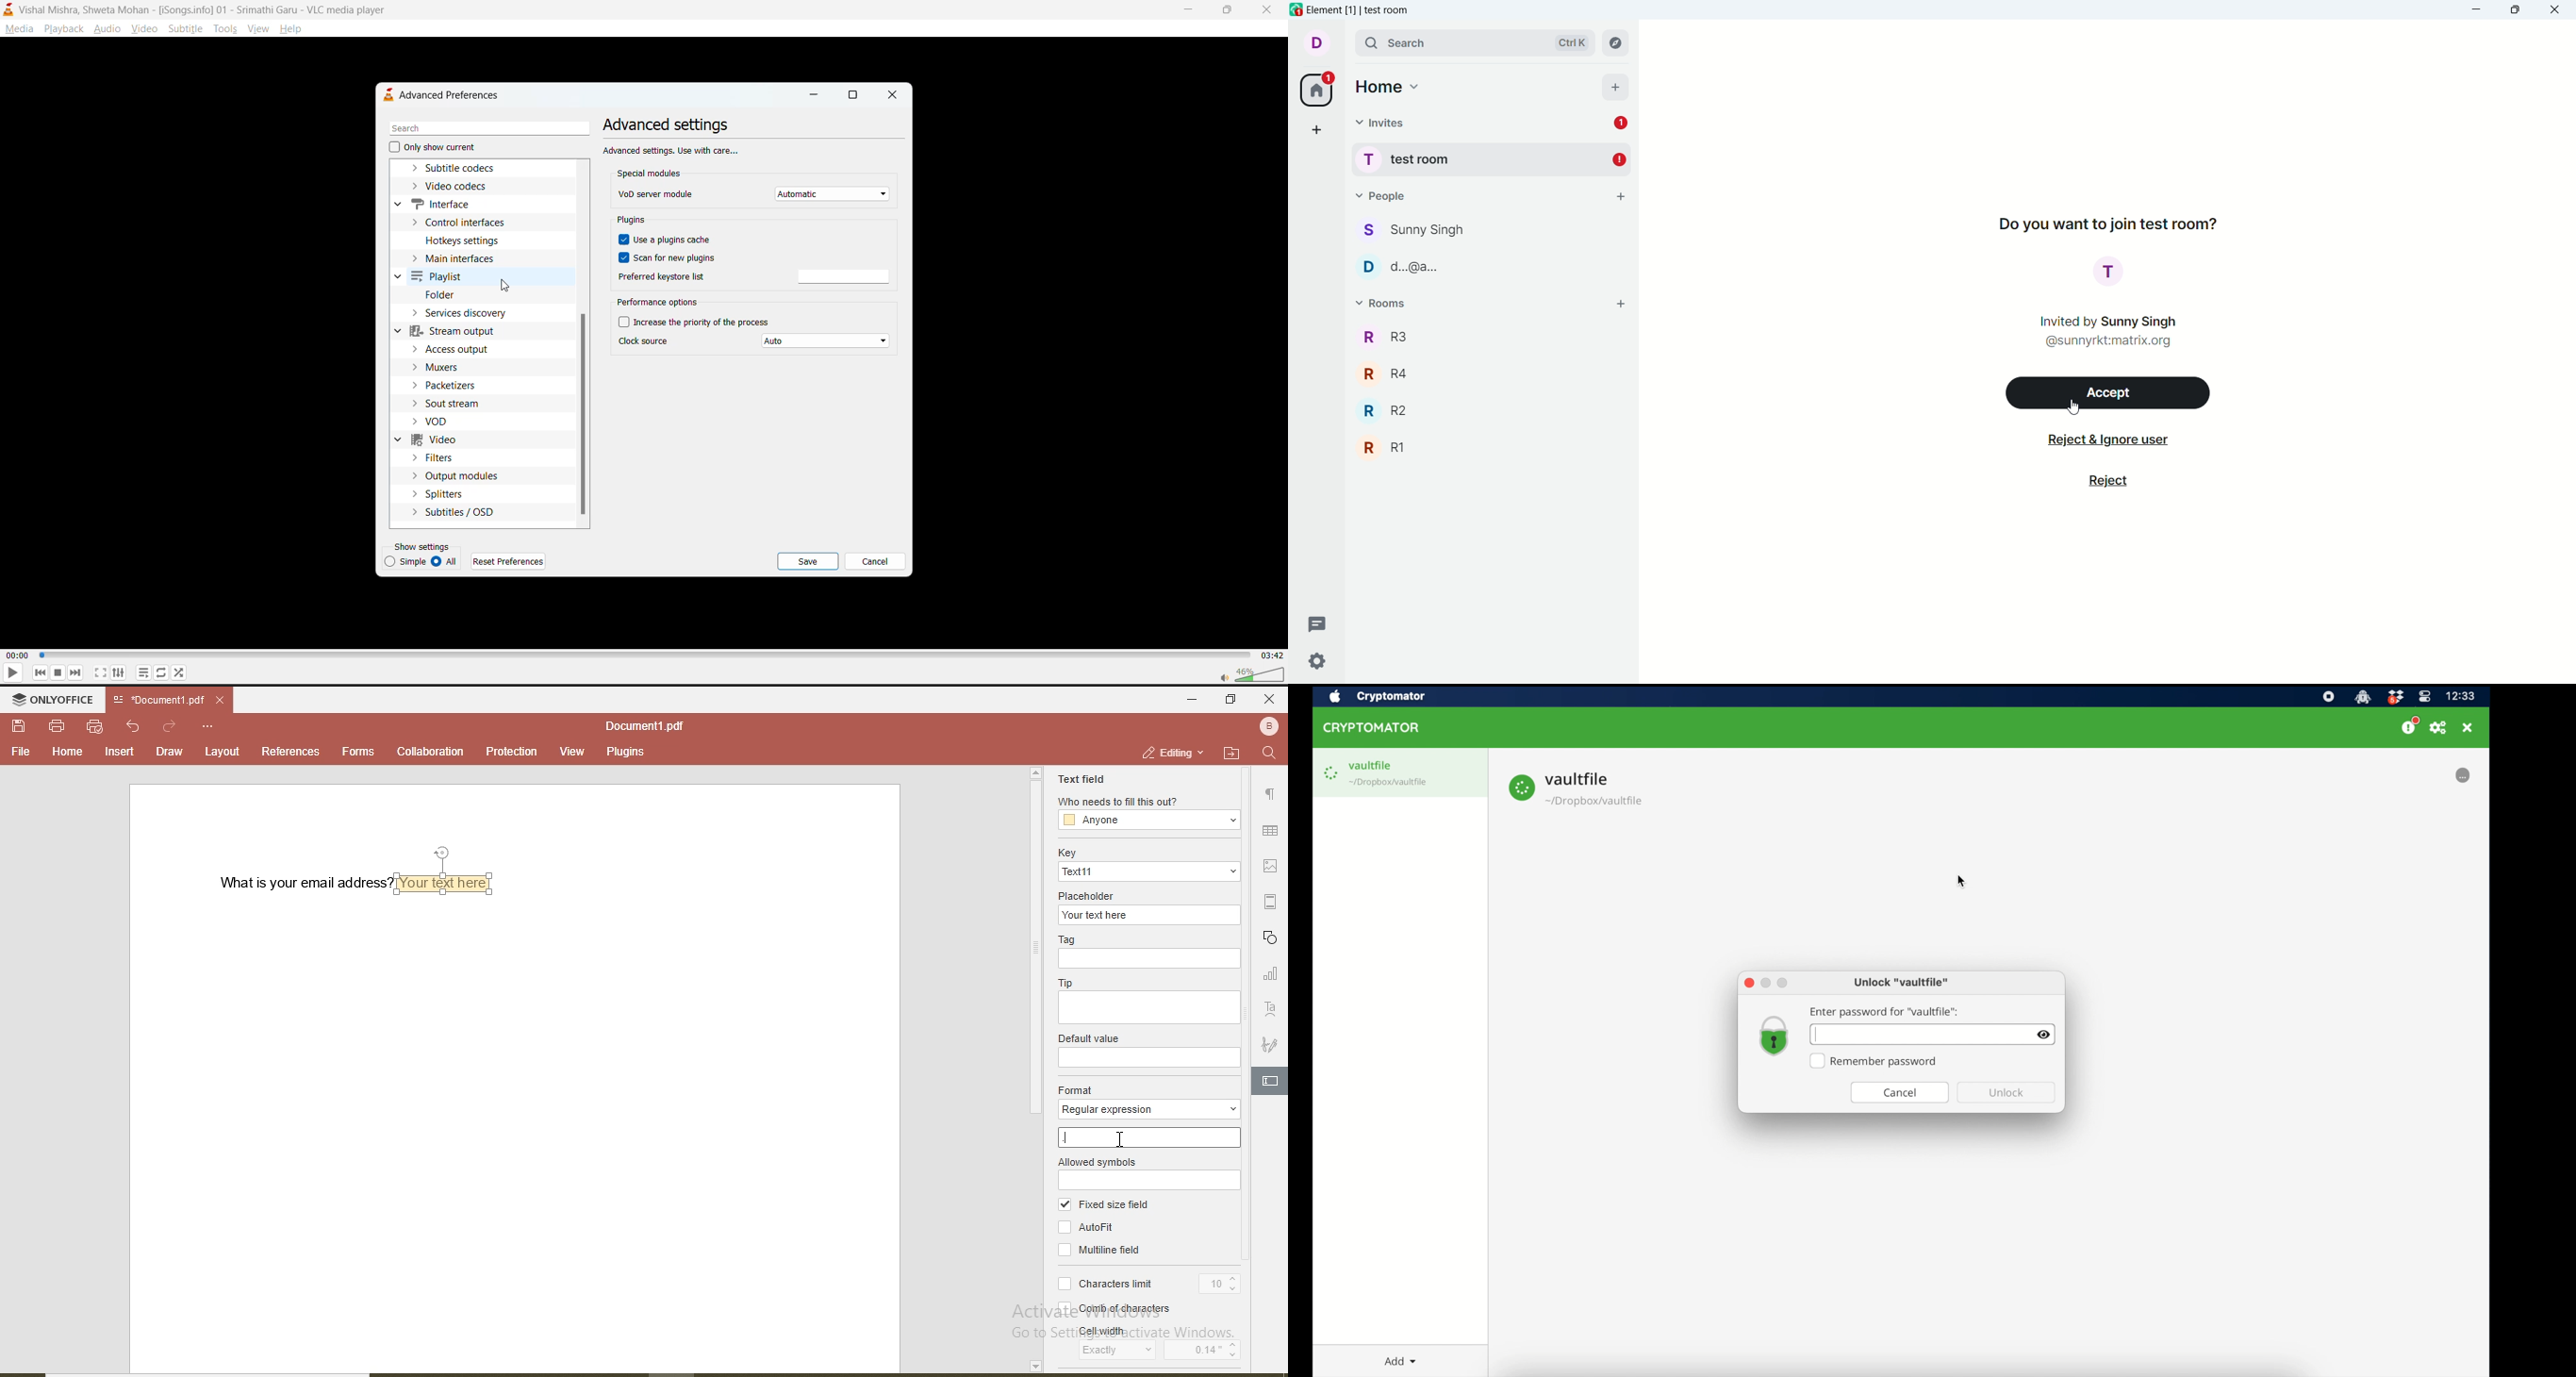  Describe the element at coordinates (21, 727) in the screenshot. I see `save` at that location.